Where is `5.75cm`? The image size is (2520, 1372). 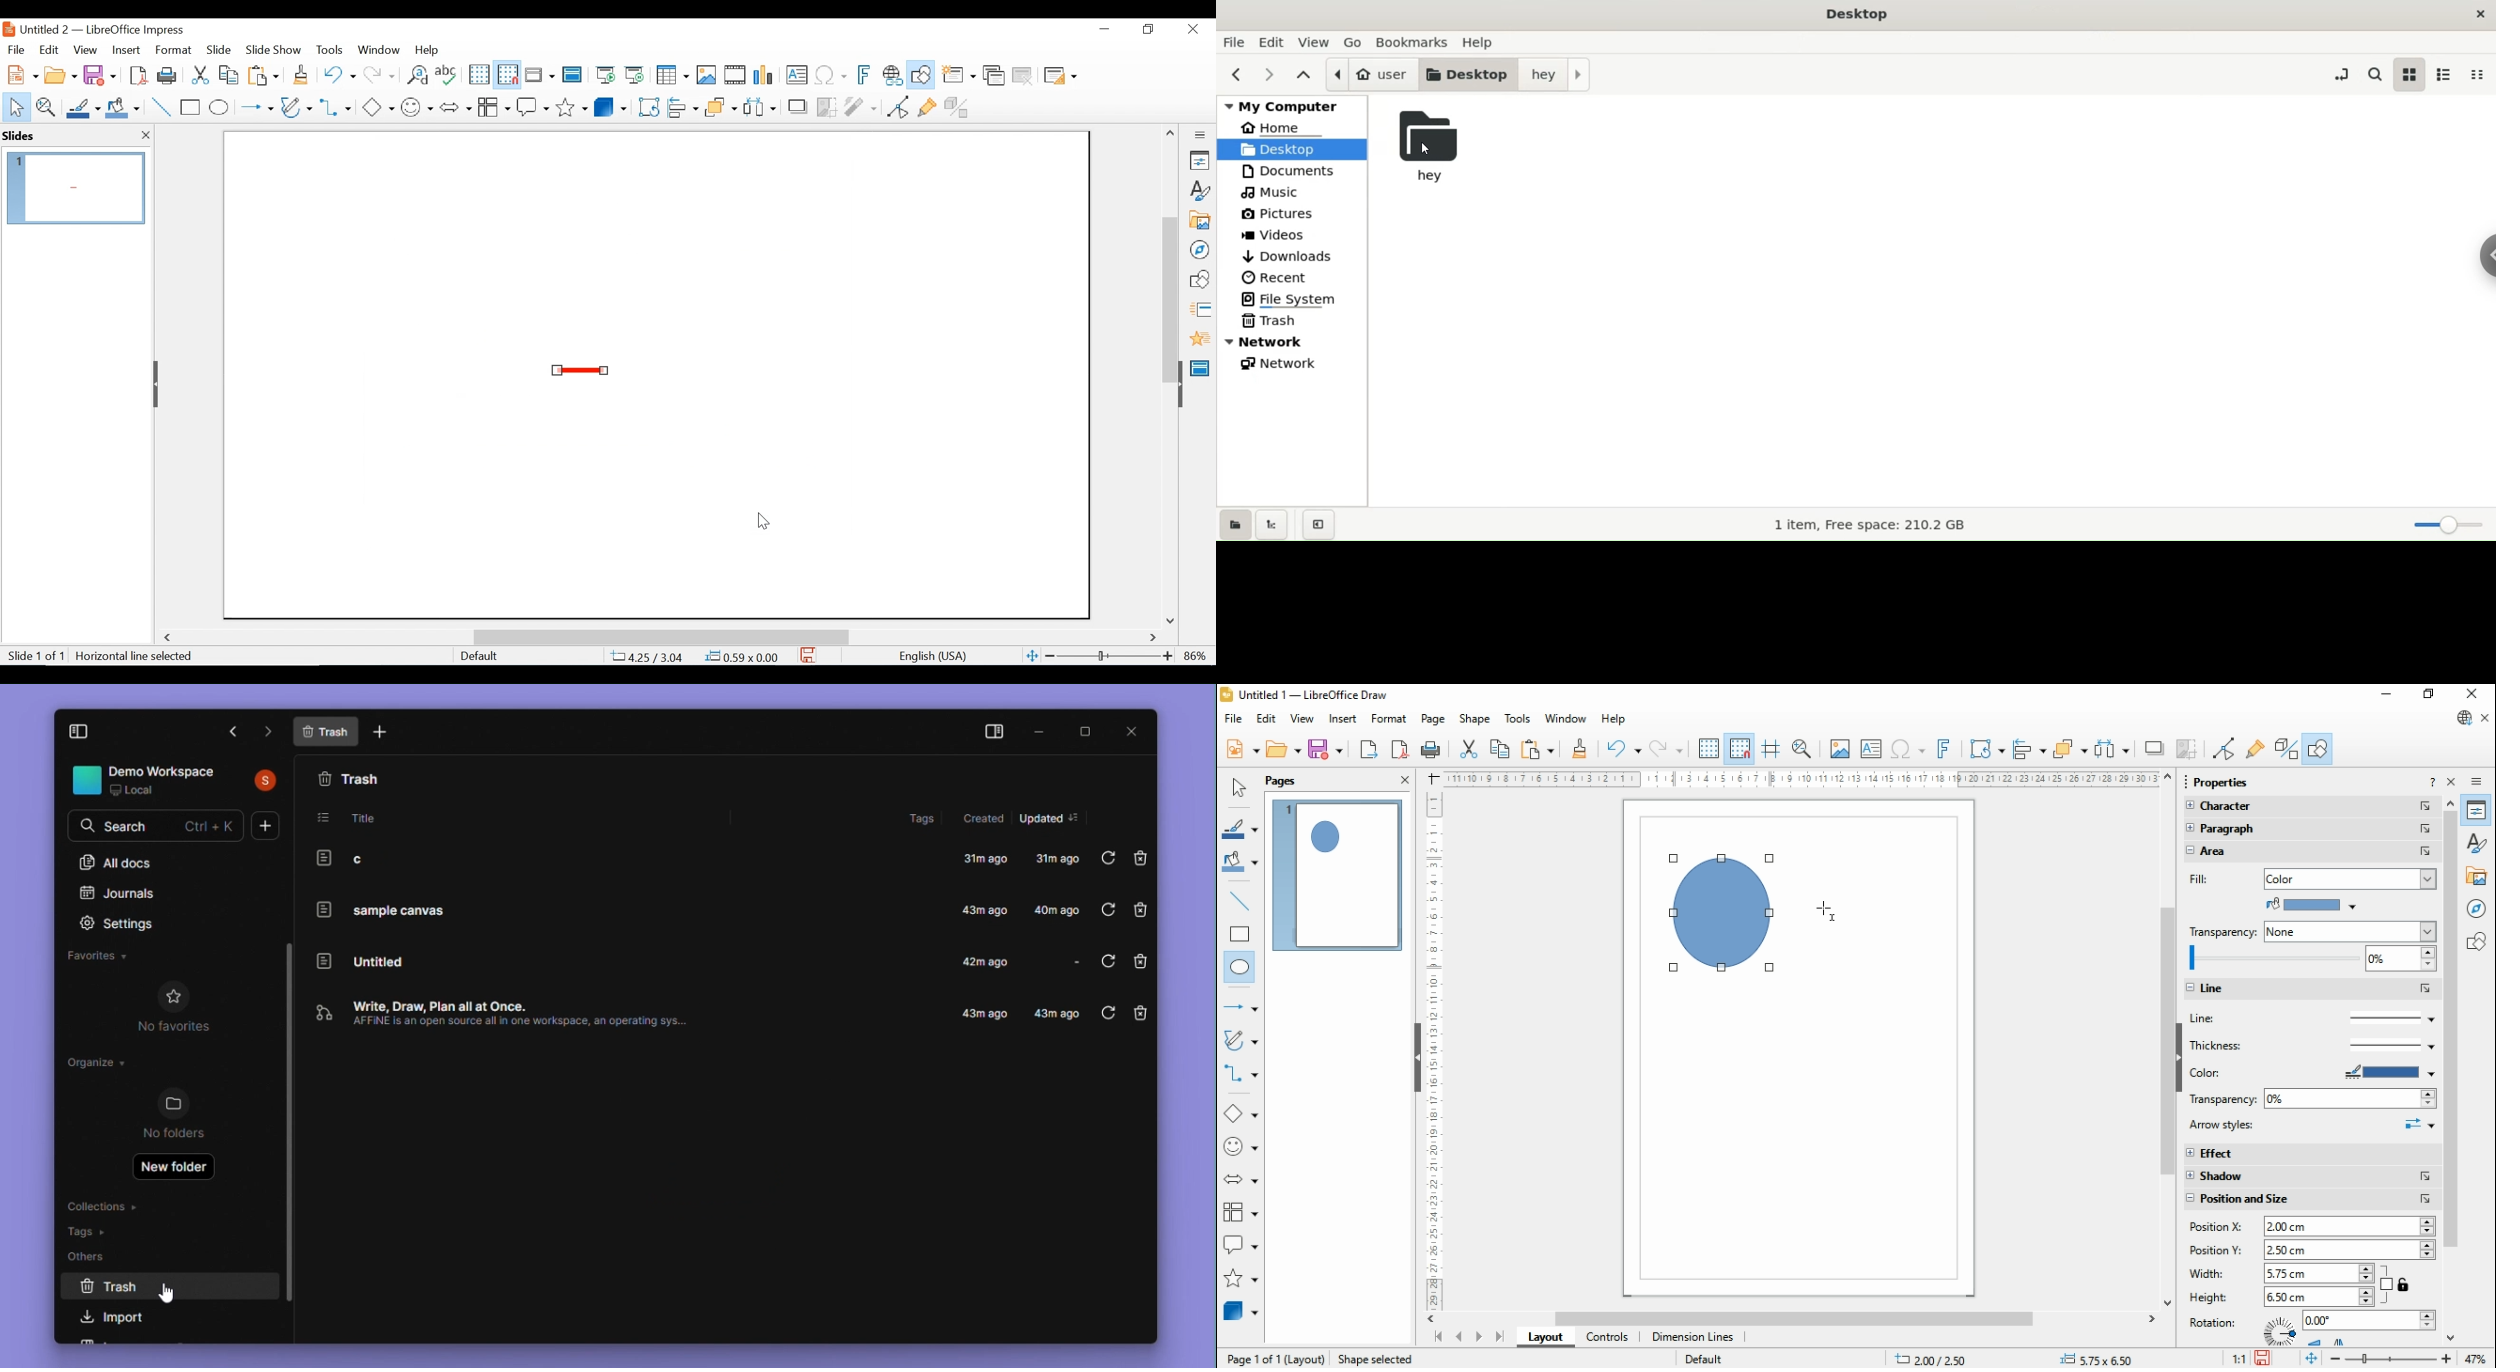
5.75cm is located at coordinates (2319, 1272).